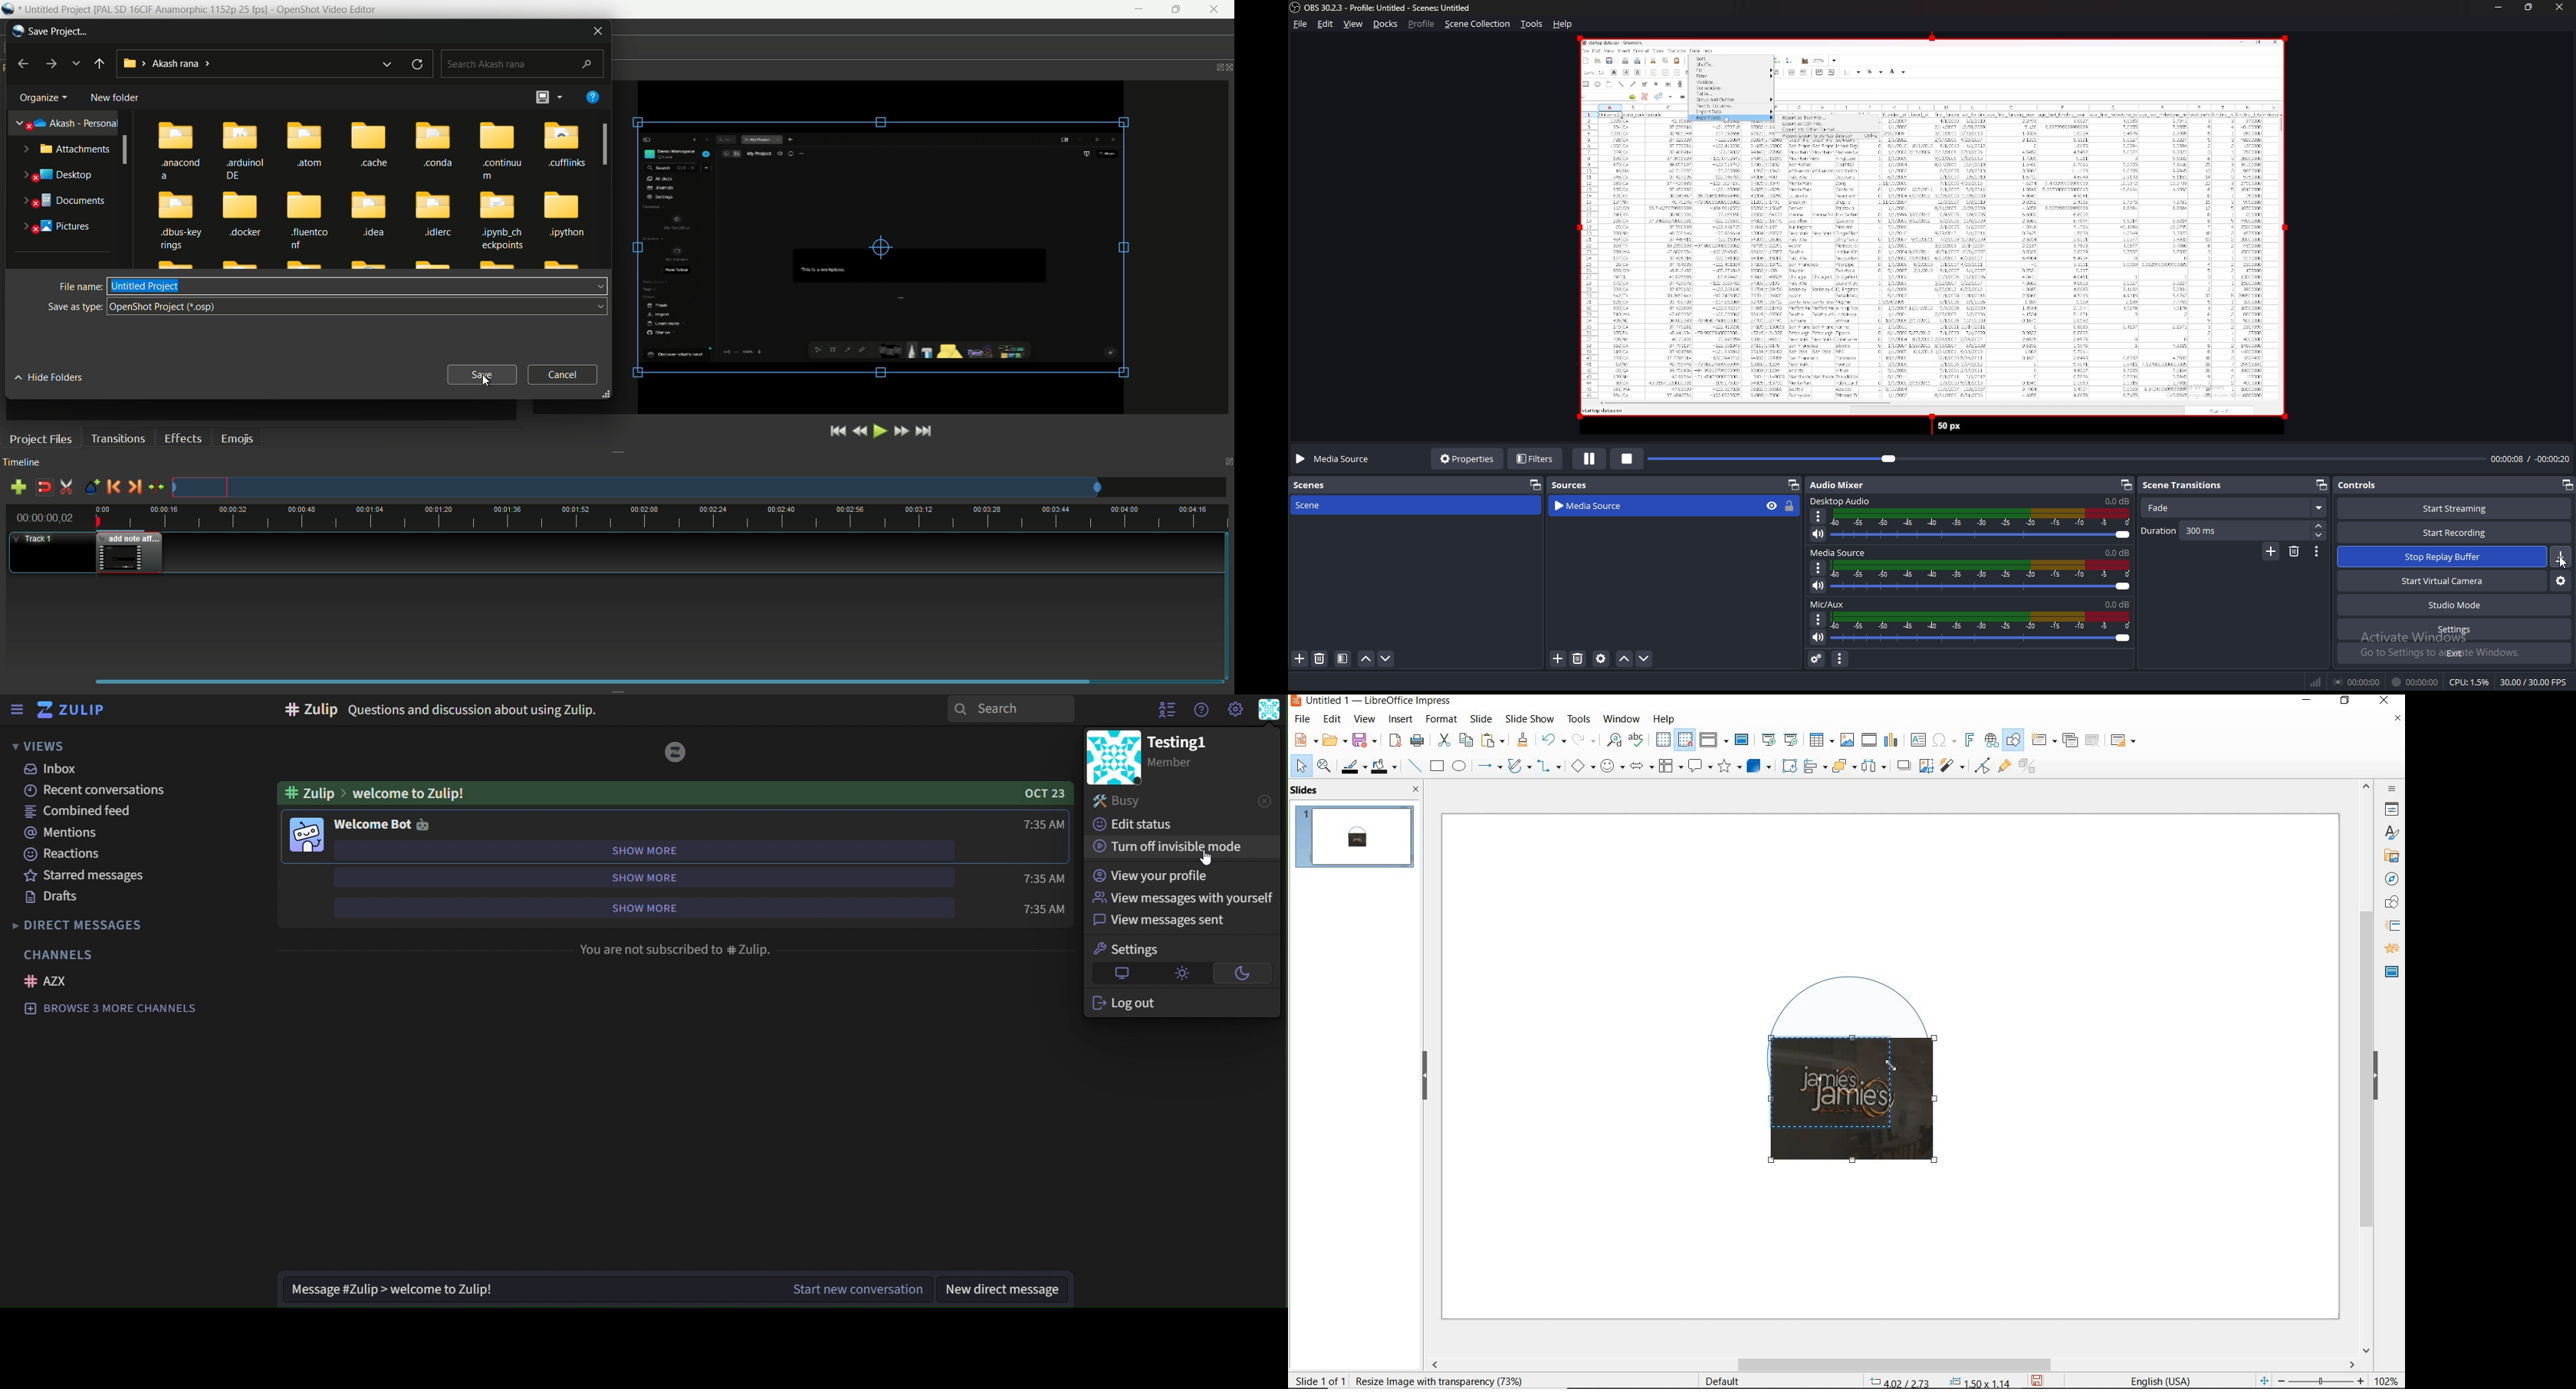 Image resolution: width=2576 pixels, height=1400 pixels. Describe the element at coordinates (1819, 637) in the screenshot. I see `mute` at that location.